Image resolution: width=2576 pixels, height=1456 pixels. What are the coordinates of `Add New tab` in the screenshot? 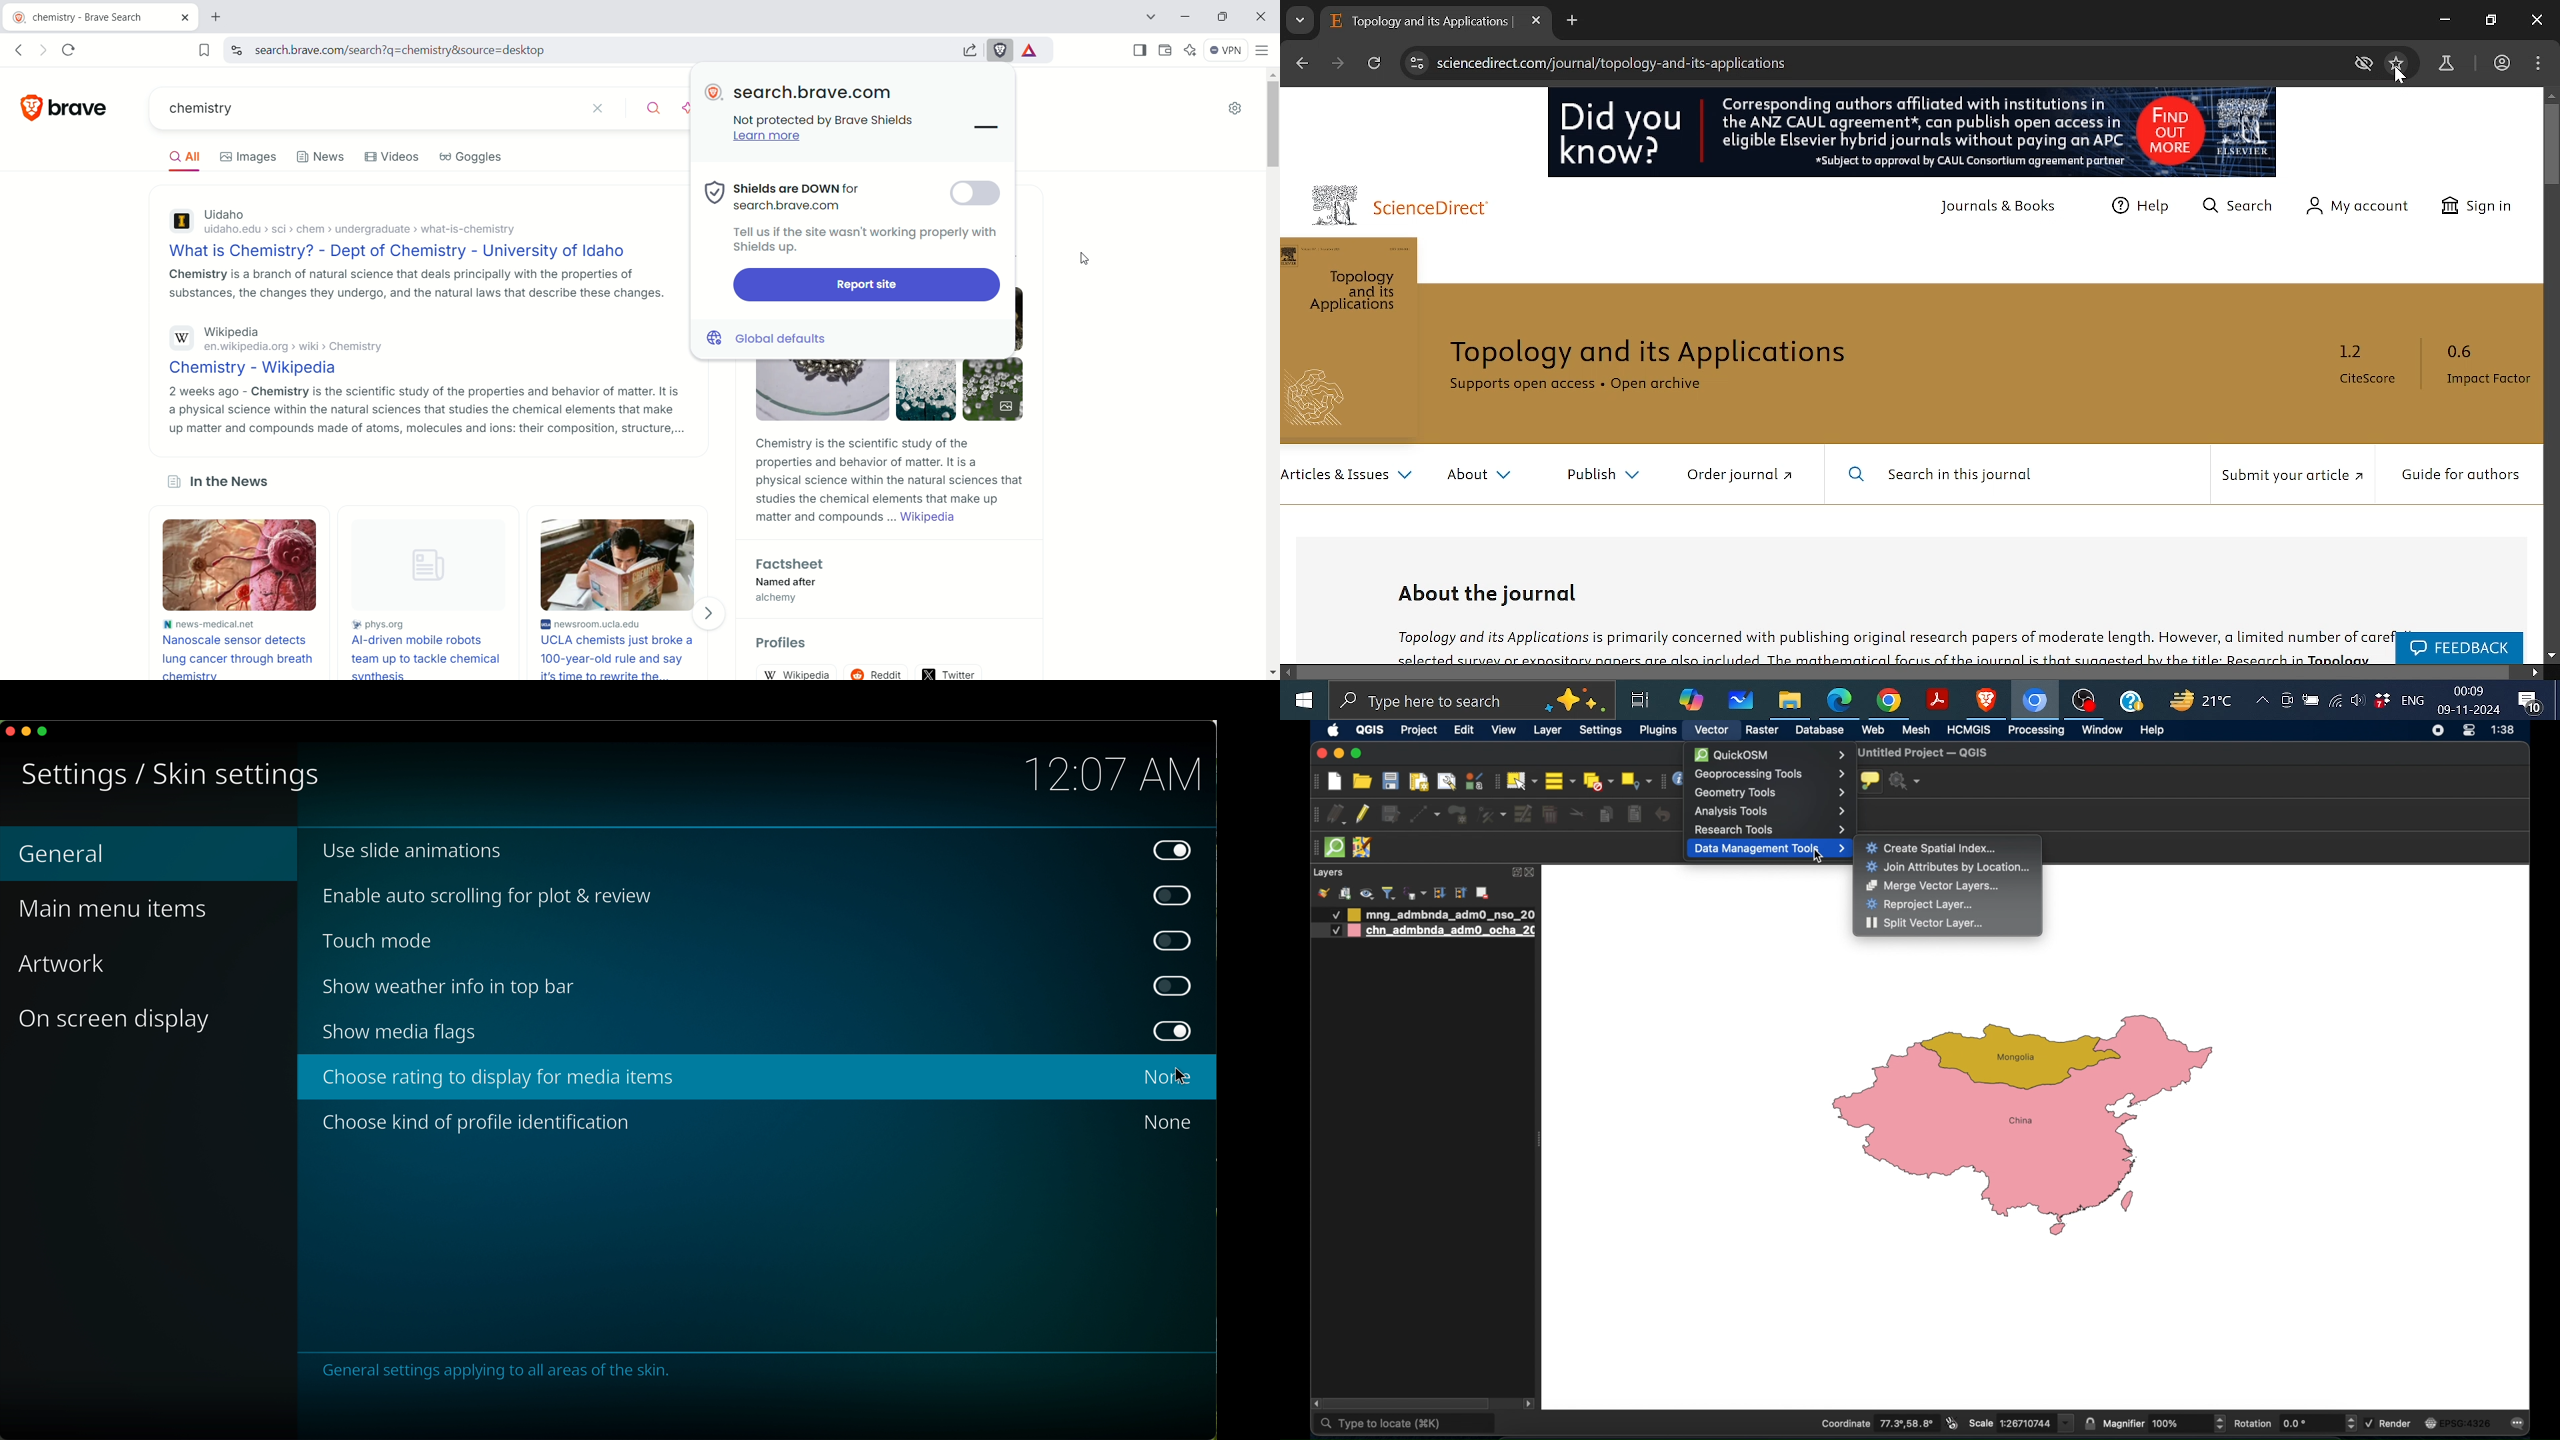 It's located at (1573, 22).